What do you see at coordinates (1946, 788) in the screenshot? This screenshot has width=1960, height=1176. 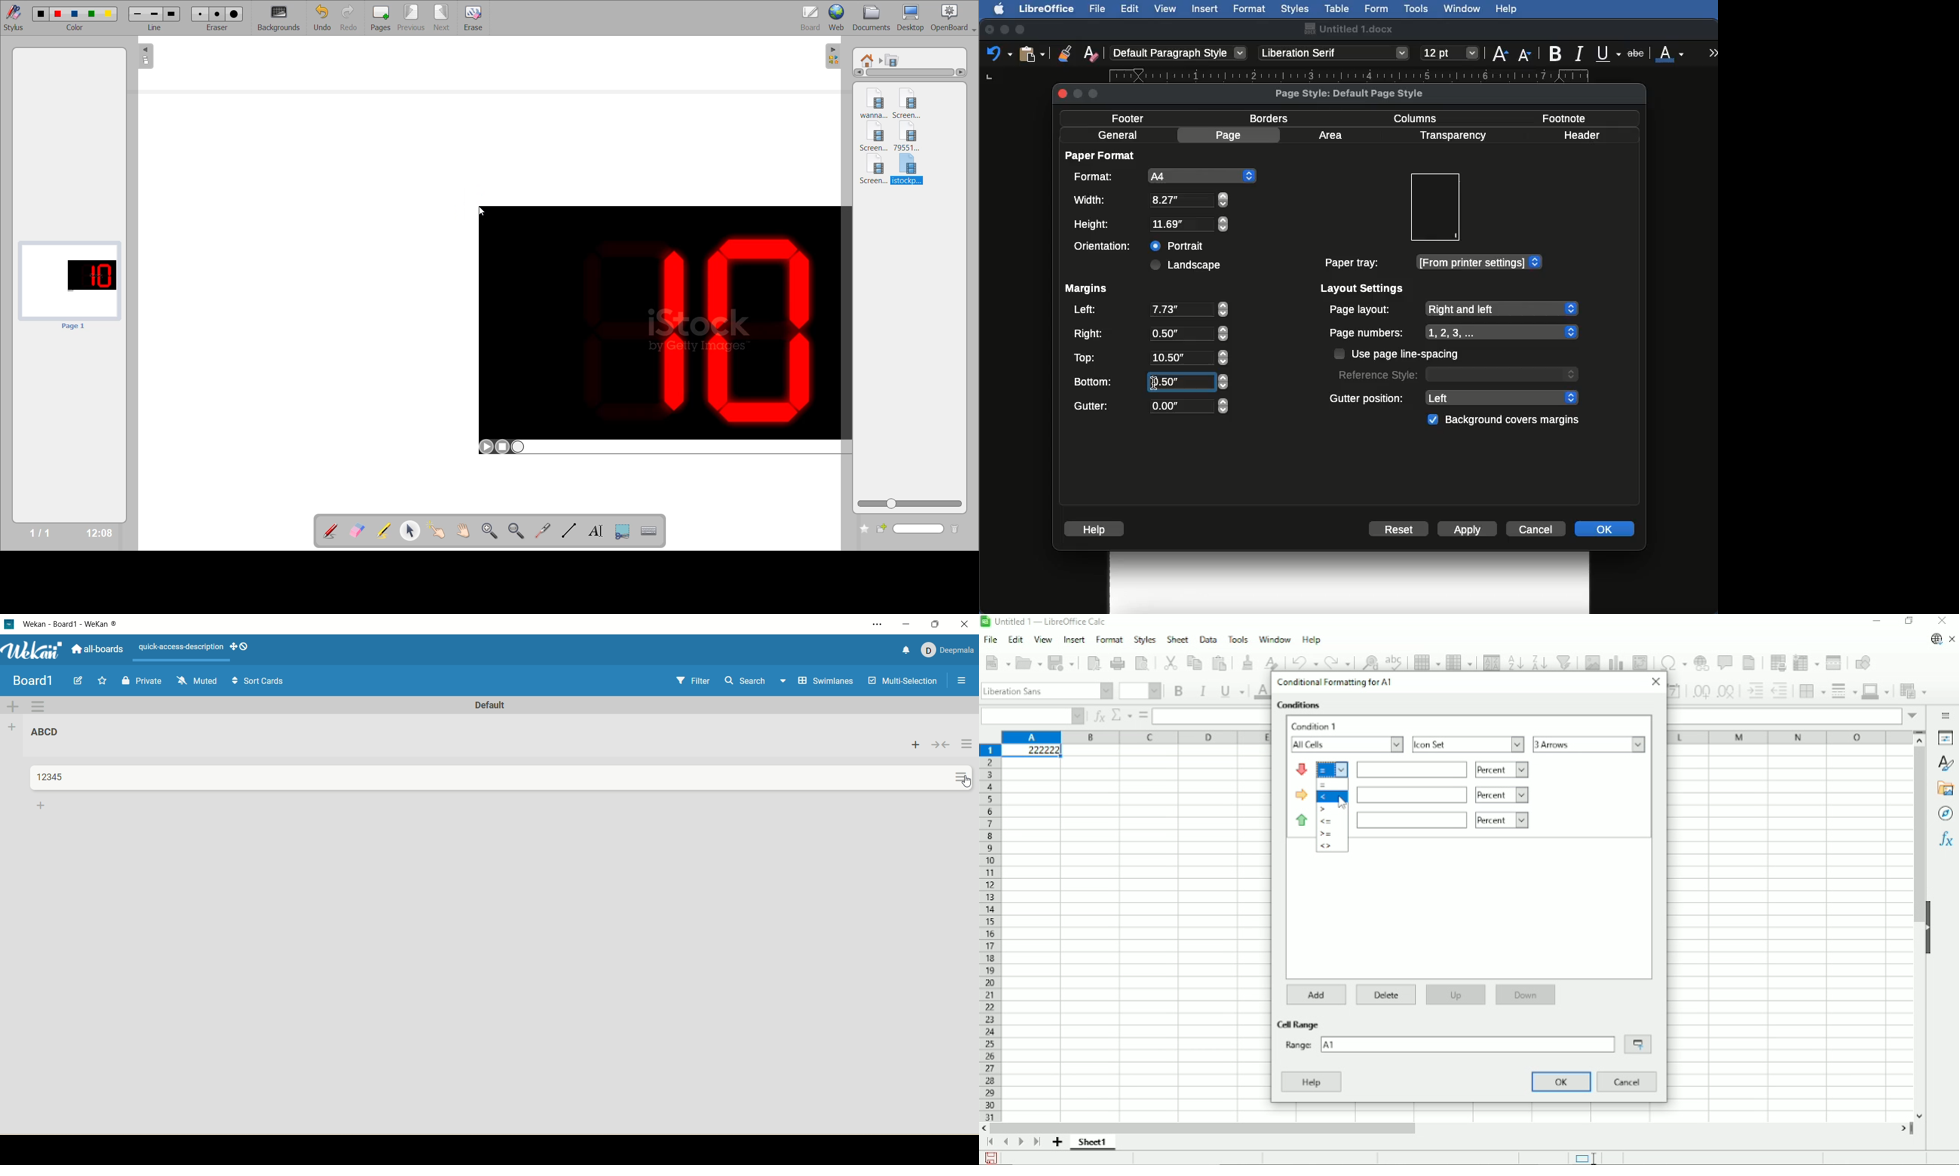 I see `Gallery` at bounding box center [1946, 788].